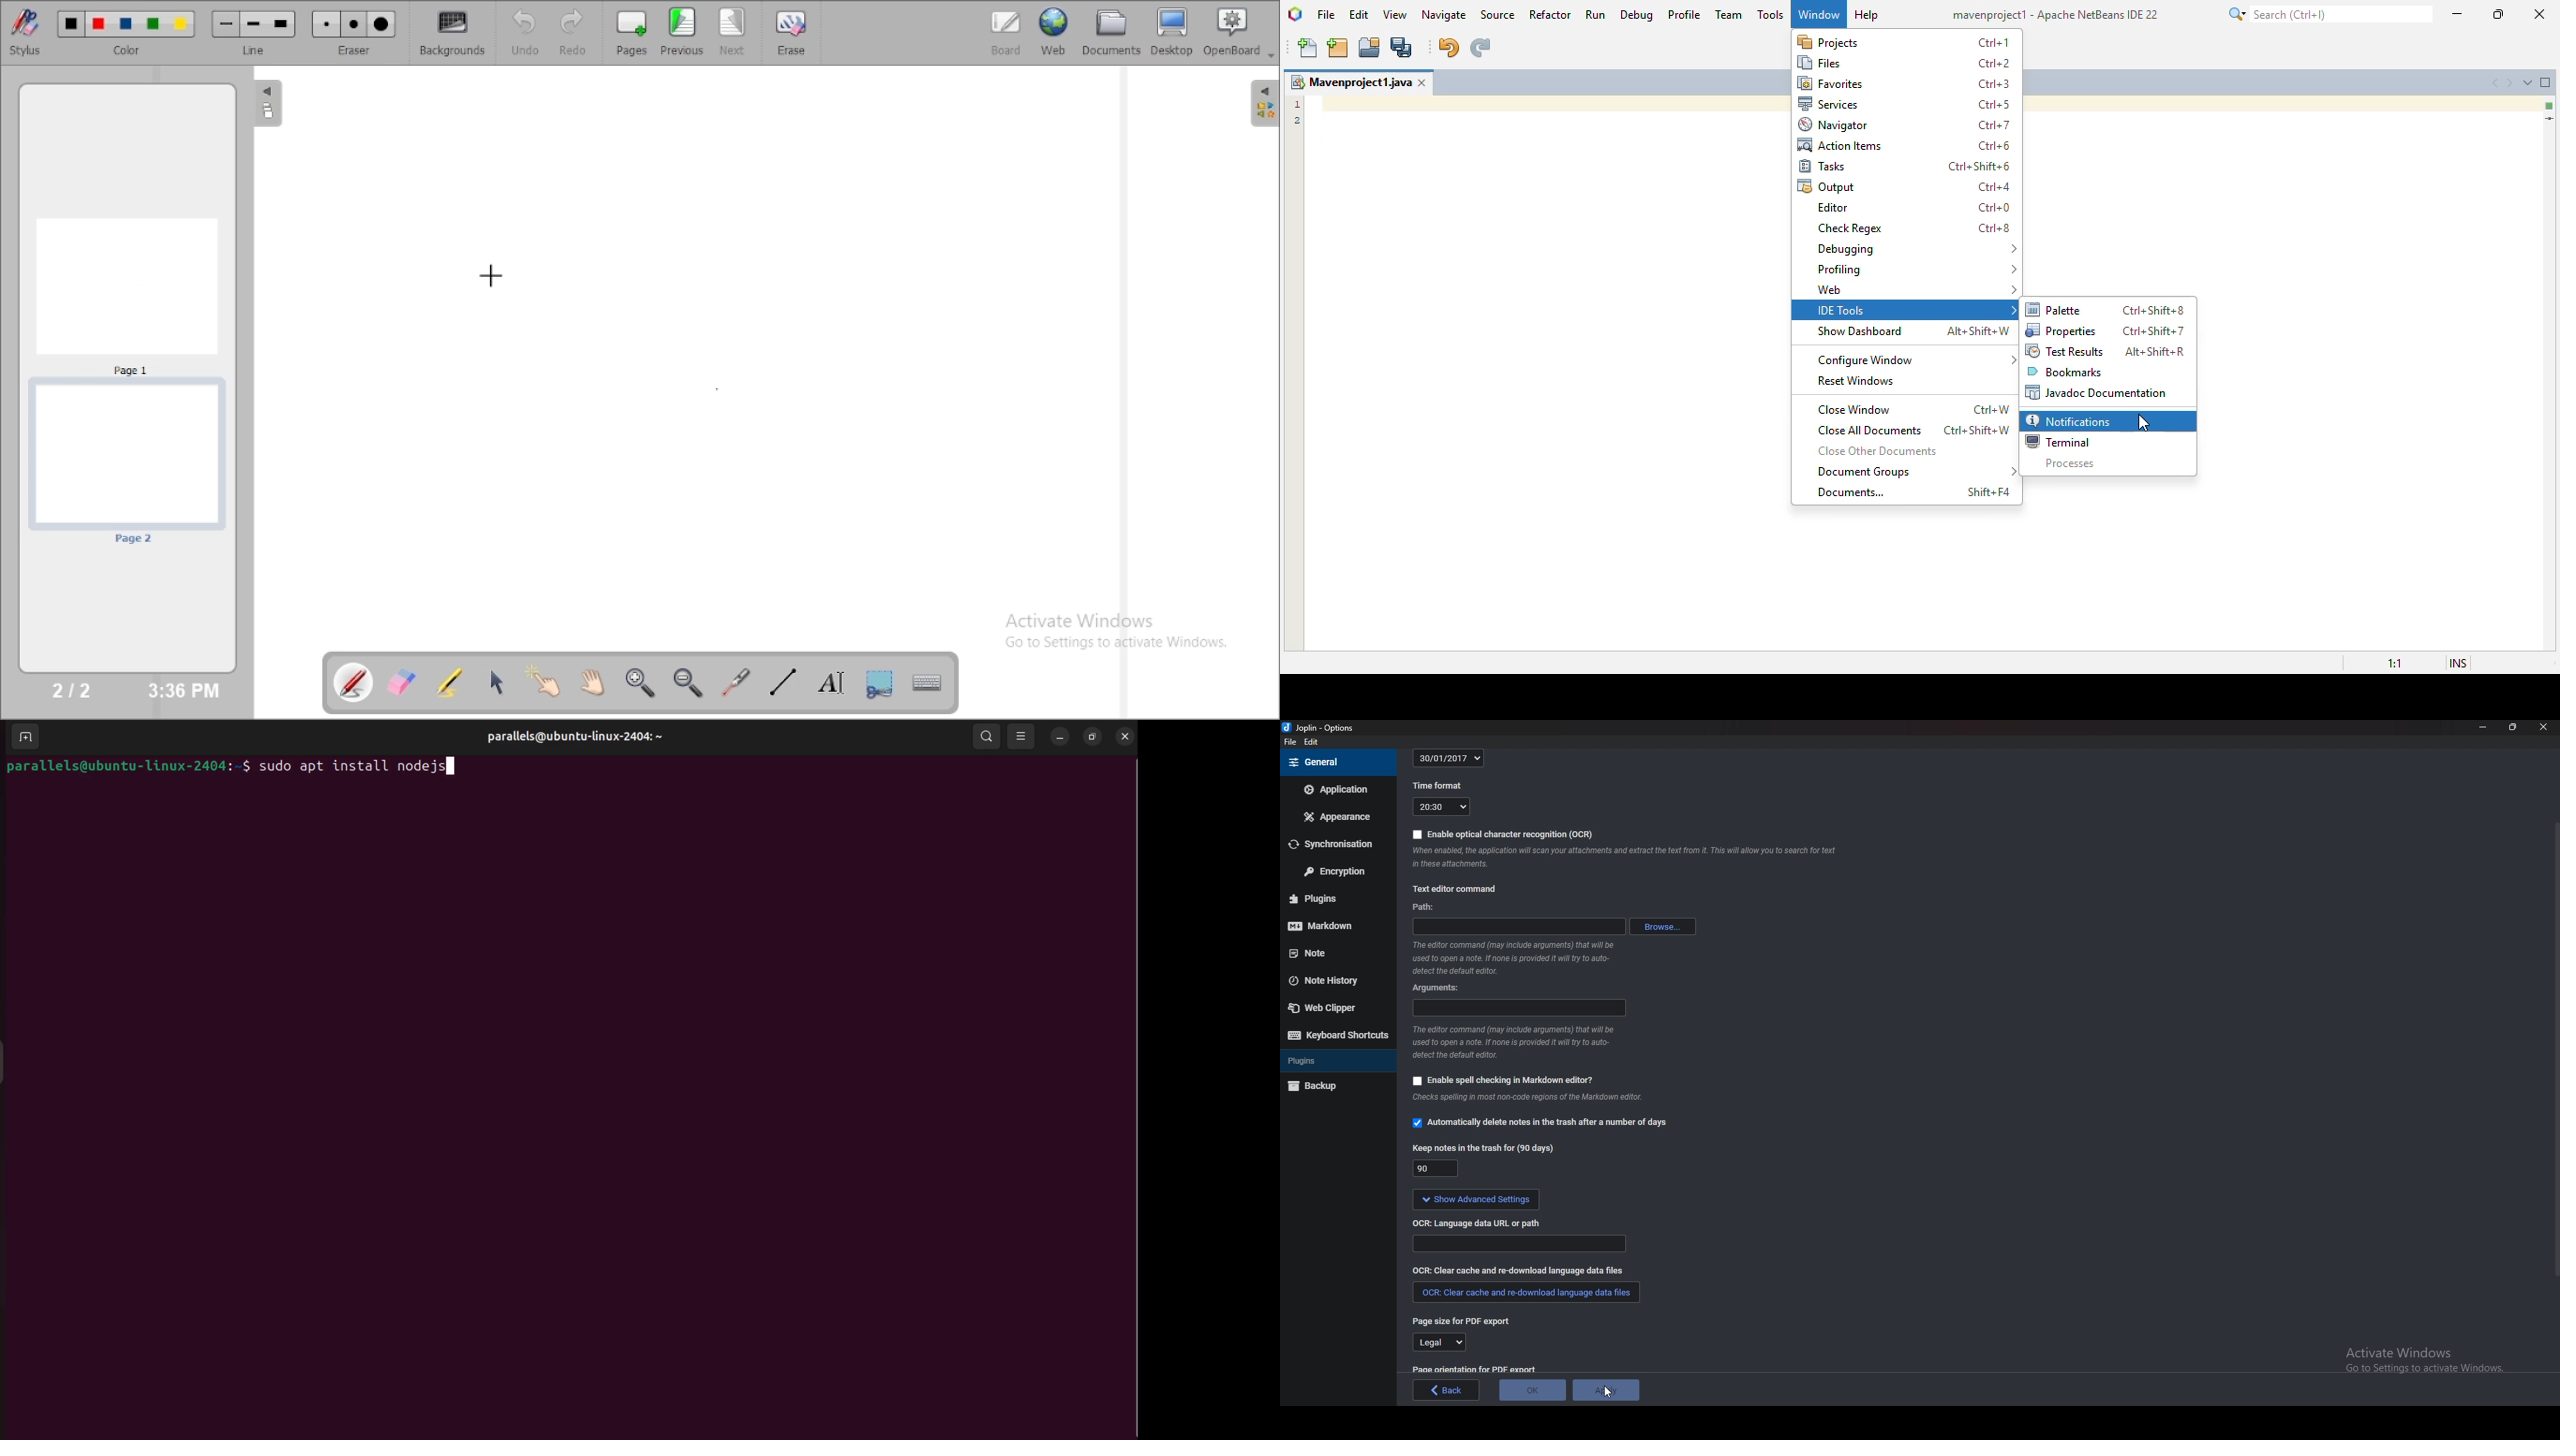 The width and height of the screenshot is (2576, 1456). What do you see at coordinates (1917, 269) in the screenshot?
I see `profiling` at bounding box center [1917, 269].